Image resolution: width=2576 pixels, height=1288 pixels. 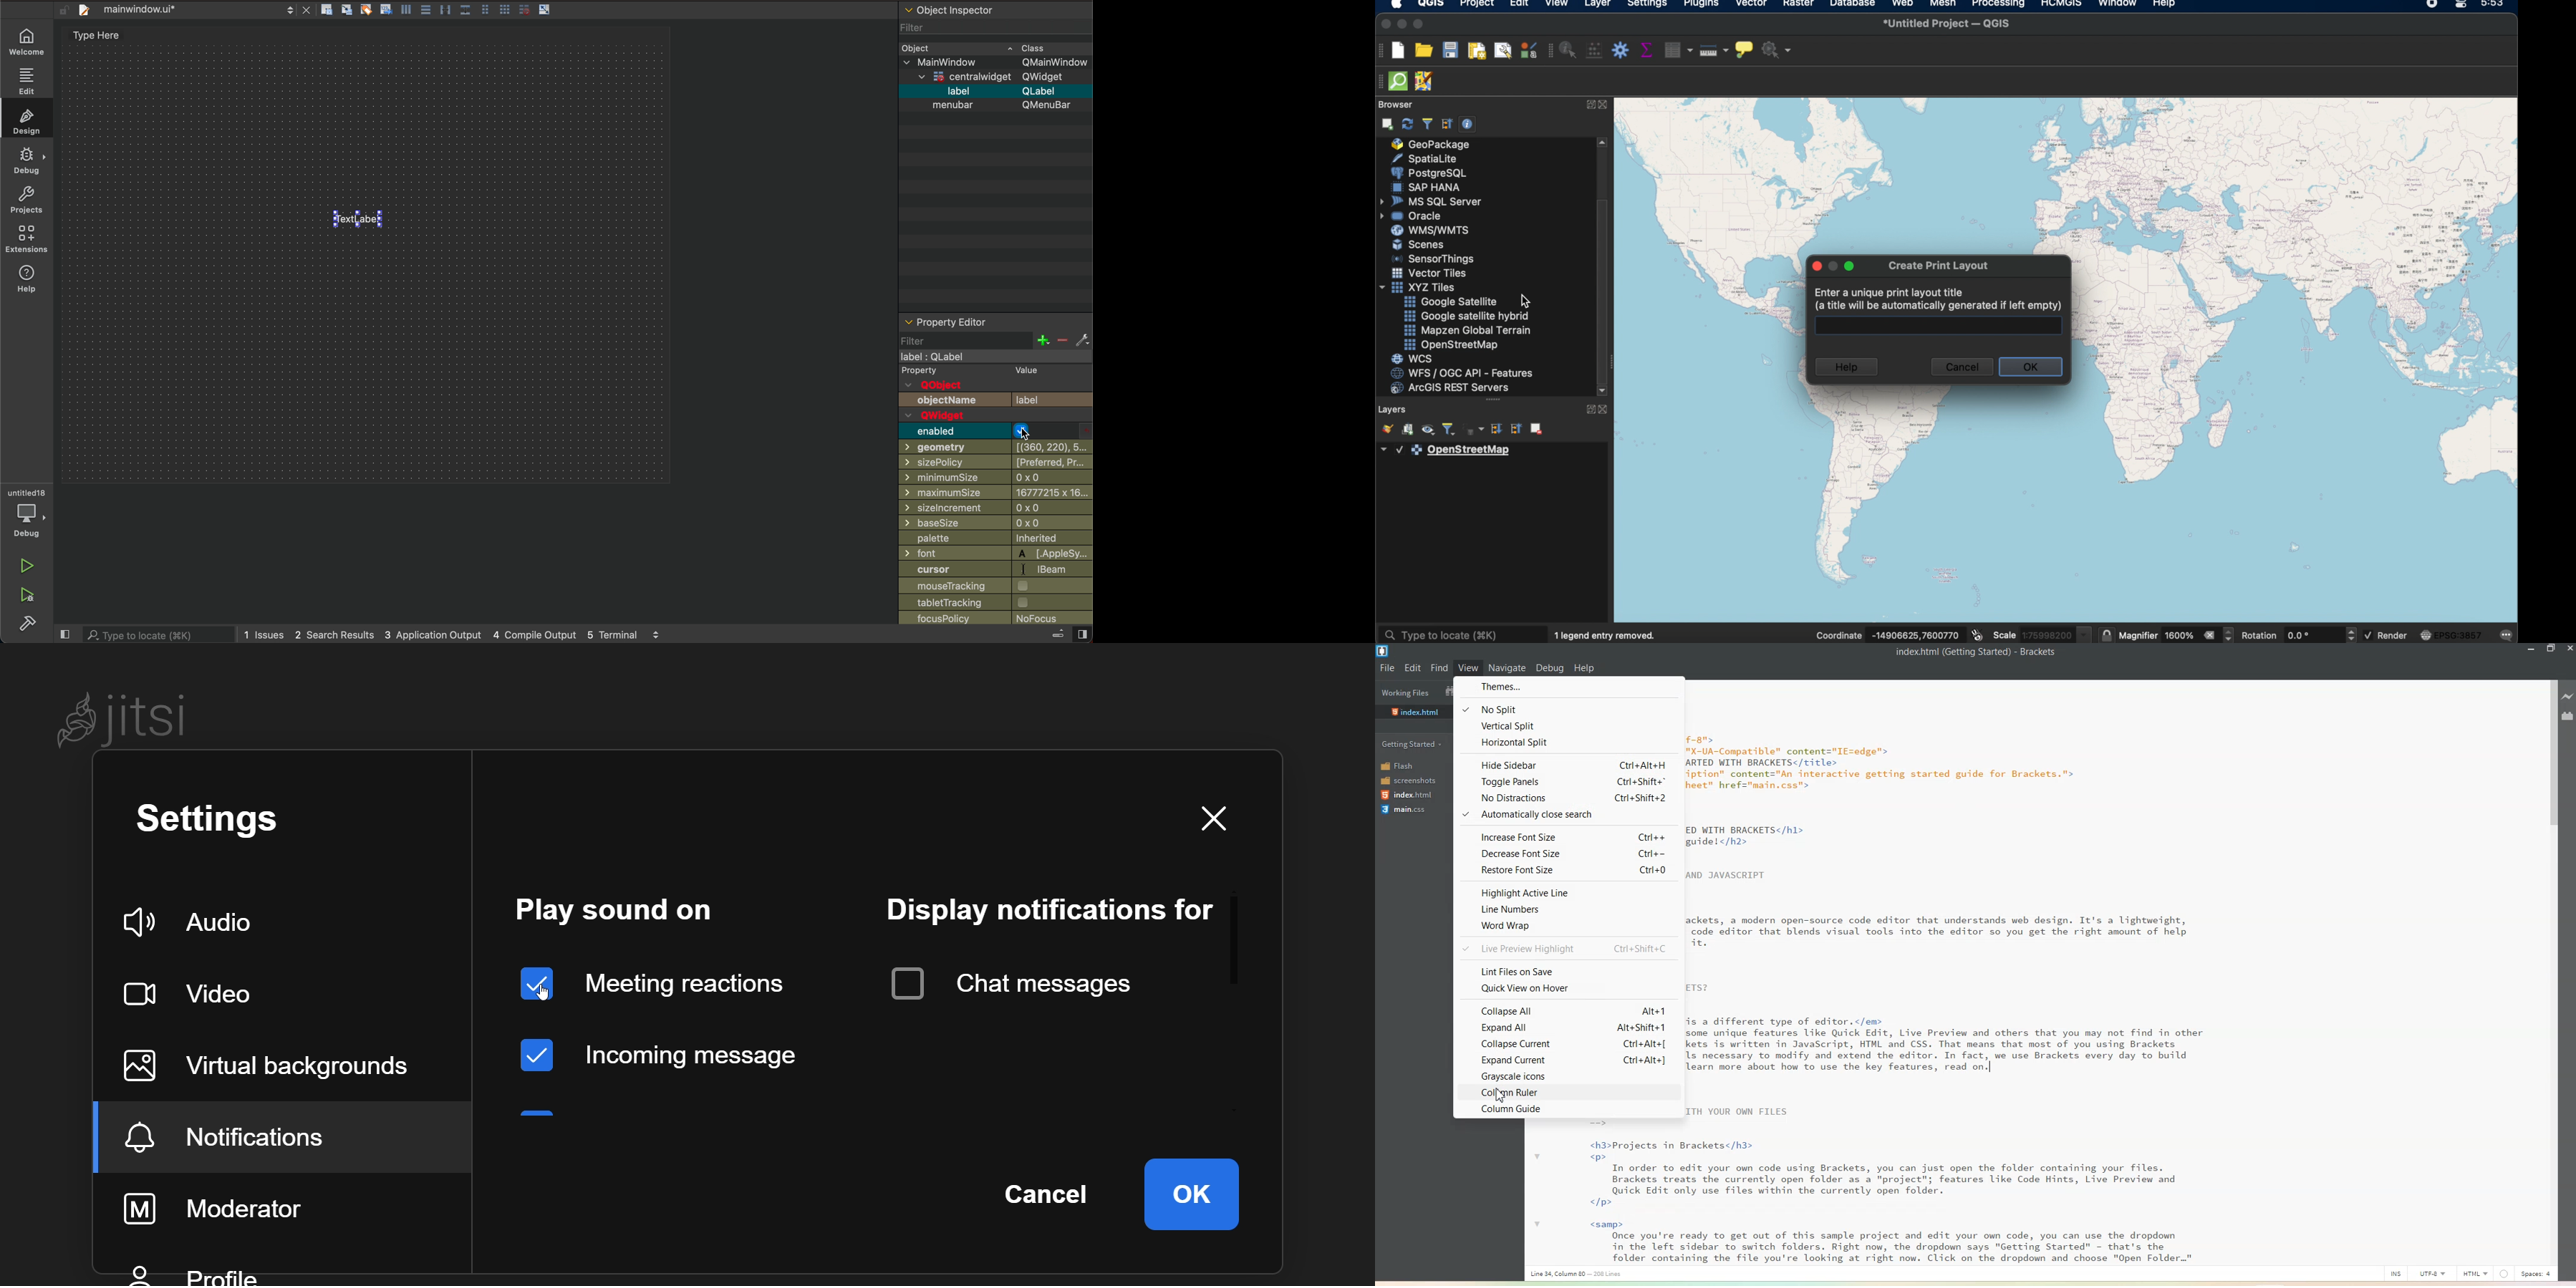 What do you see at coordinates (1566, 837) in the screenshot?
I see `Increase Font Size` at bounding box center [1566, 837].